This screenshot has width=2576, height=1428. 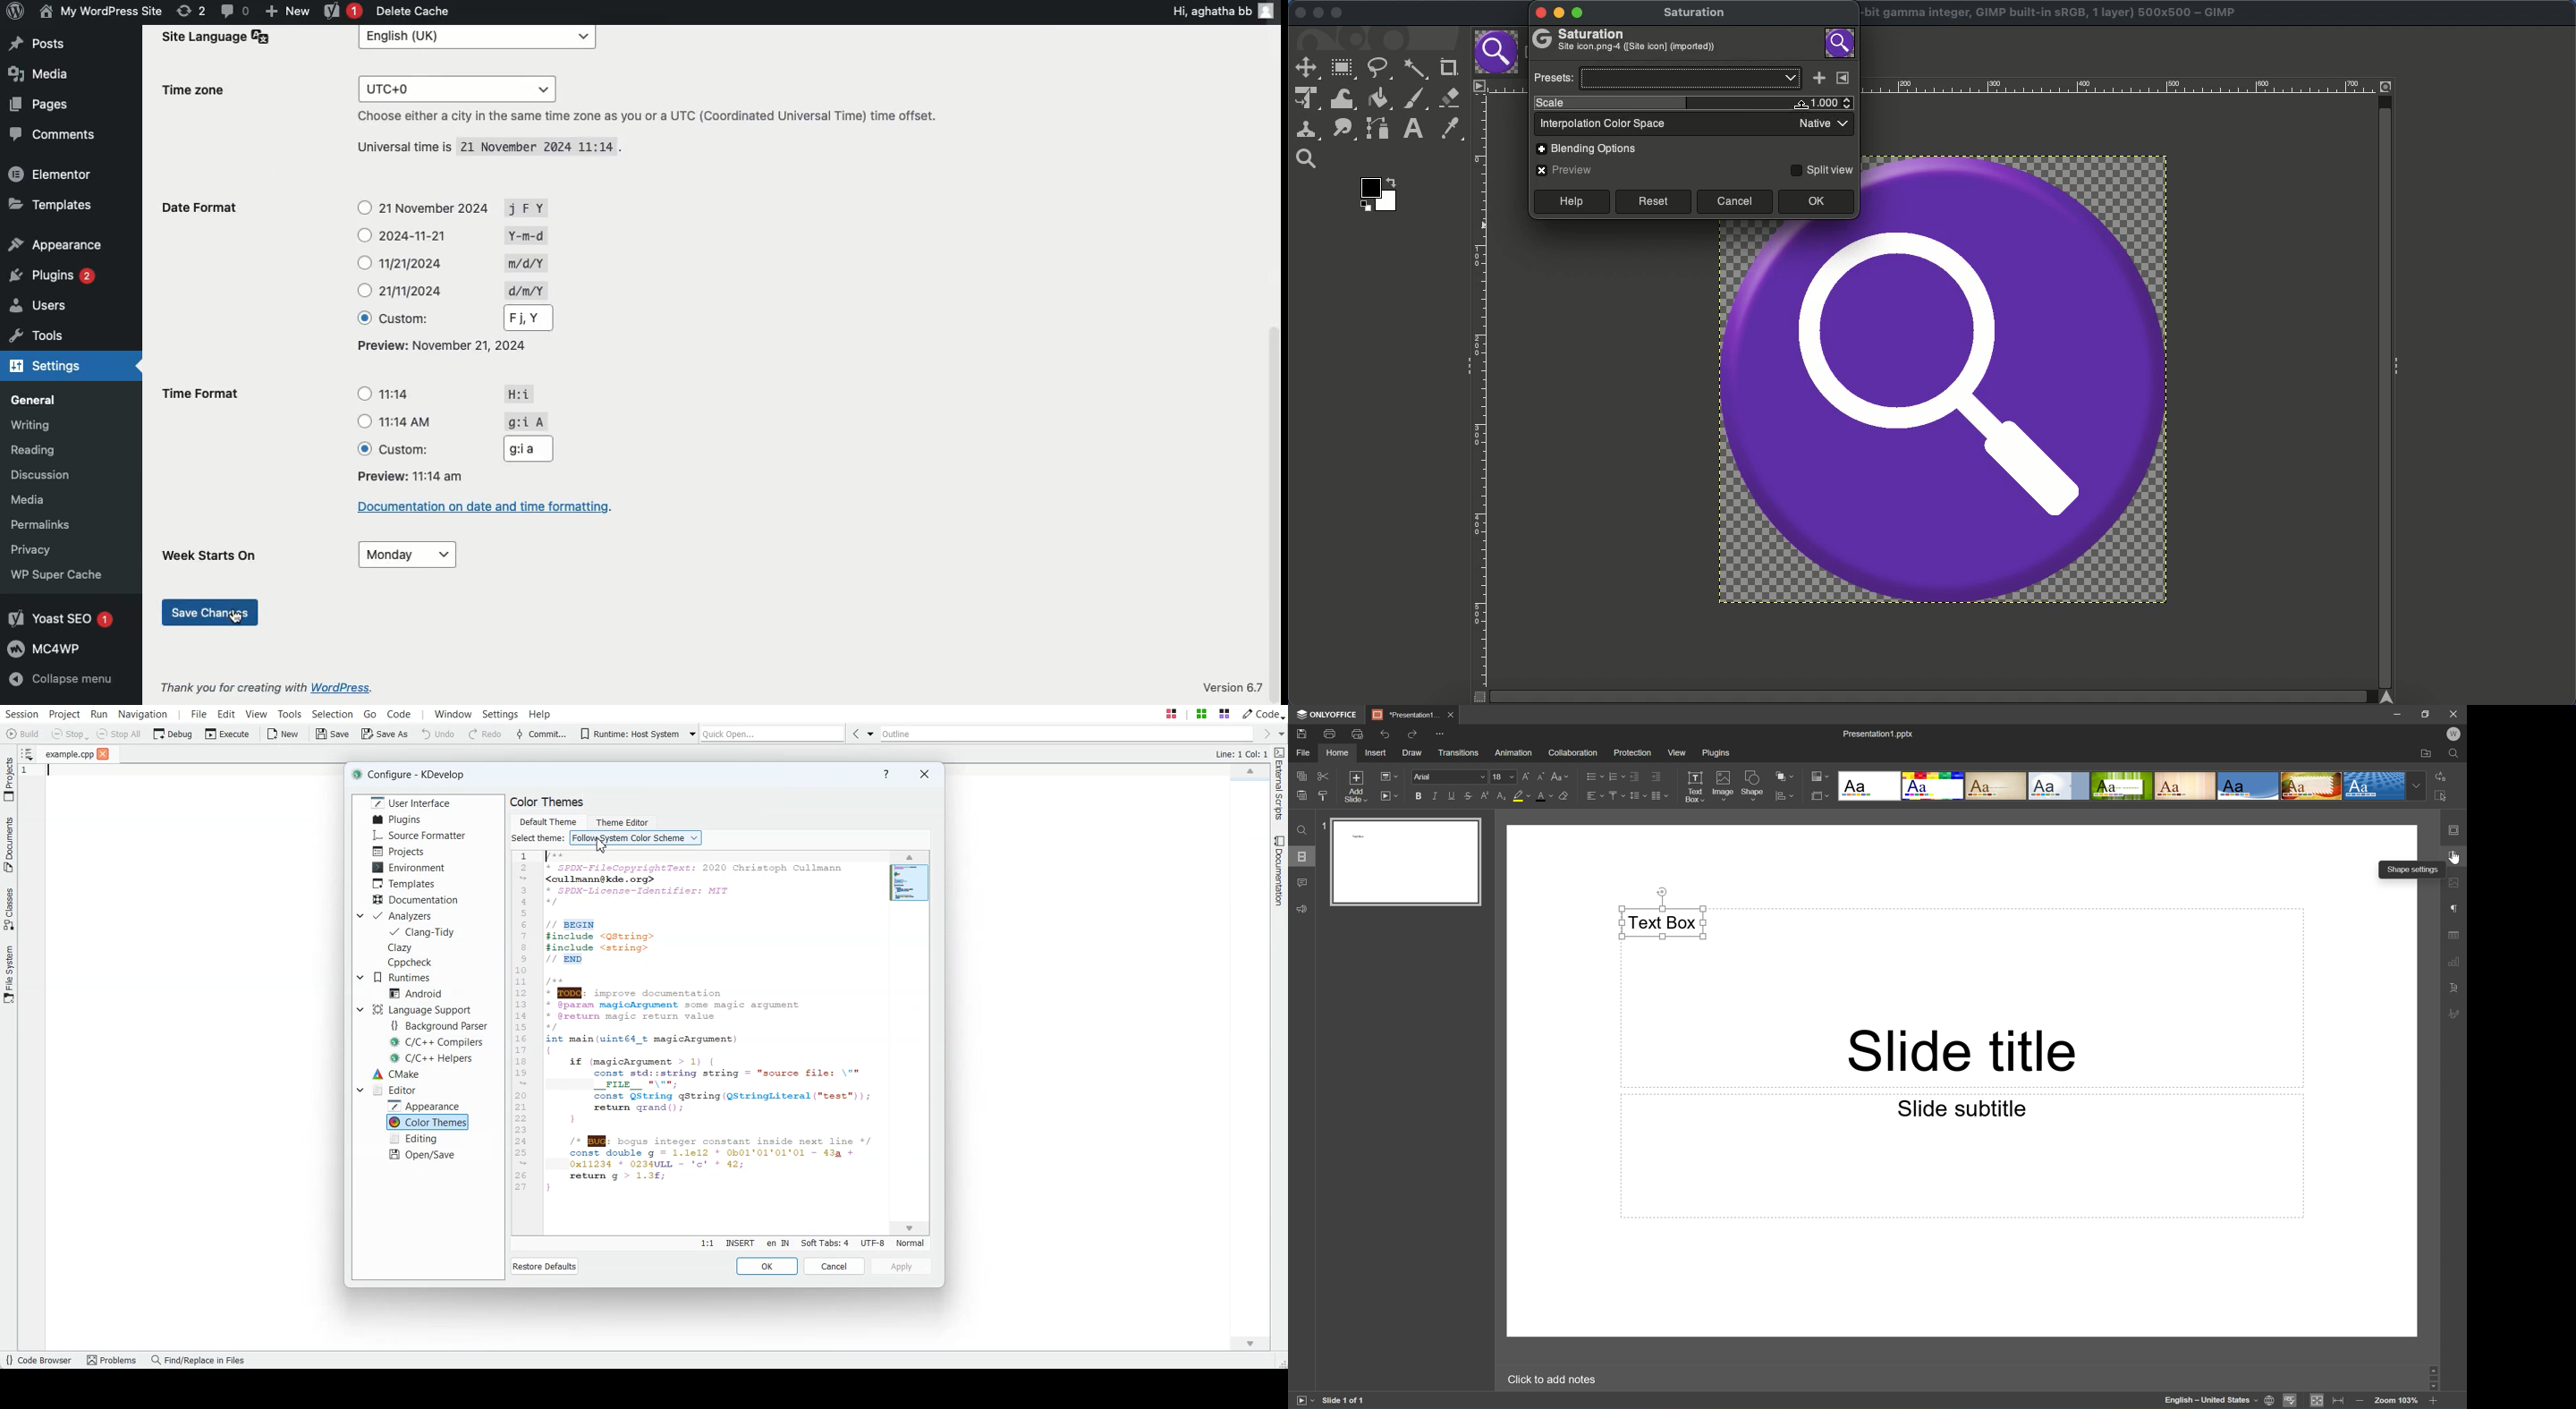 I want to click on Quick print, so click(x=1356, y=734).